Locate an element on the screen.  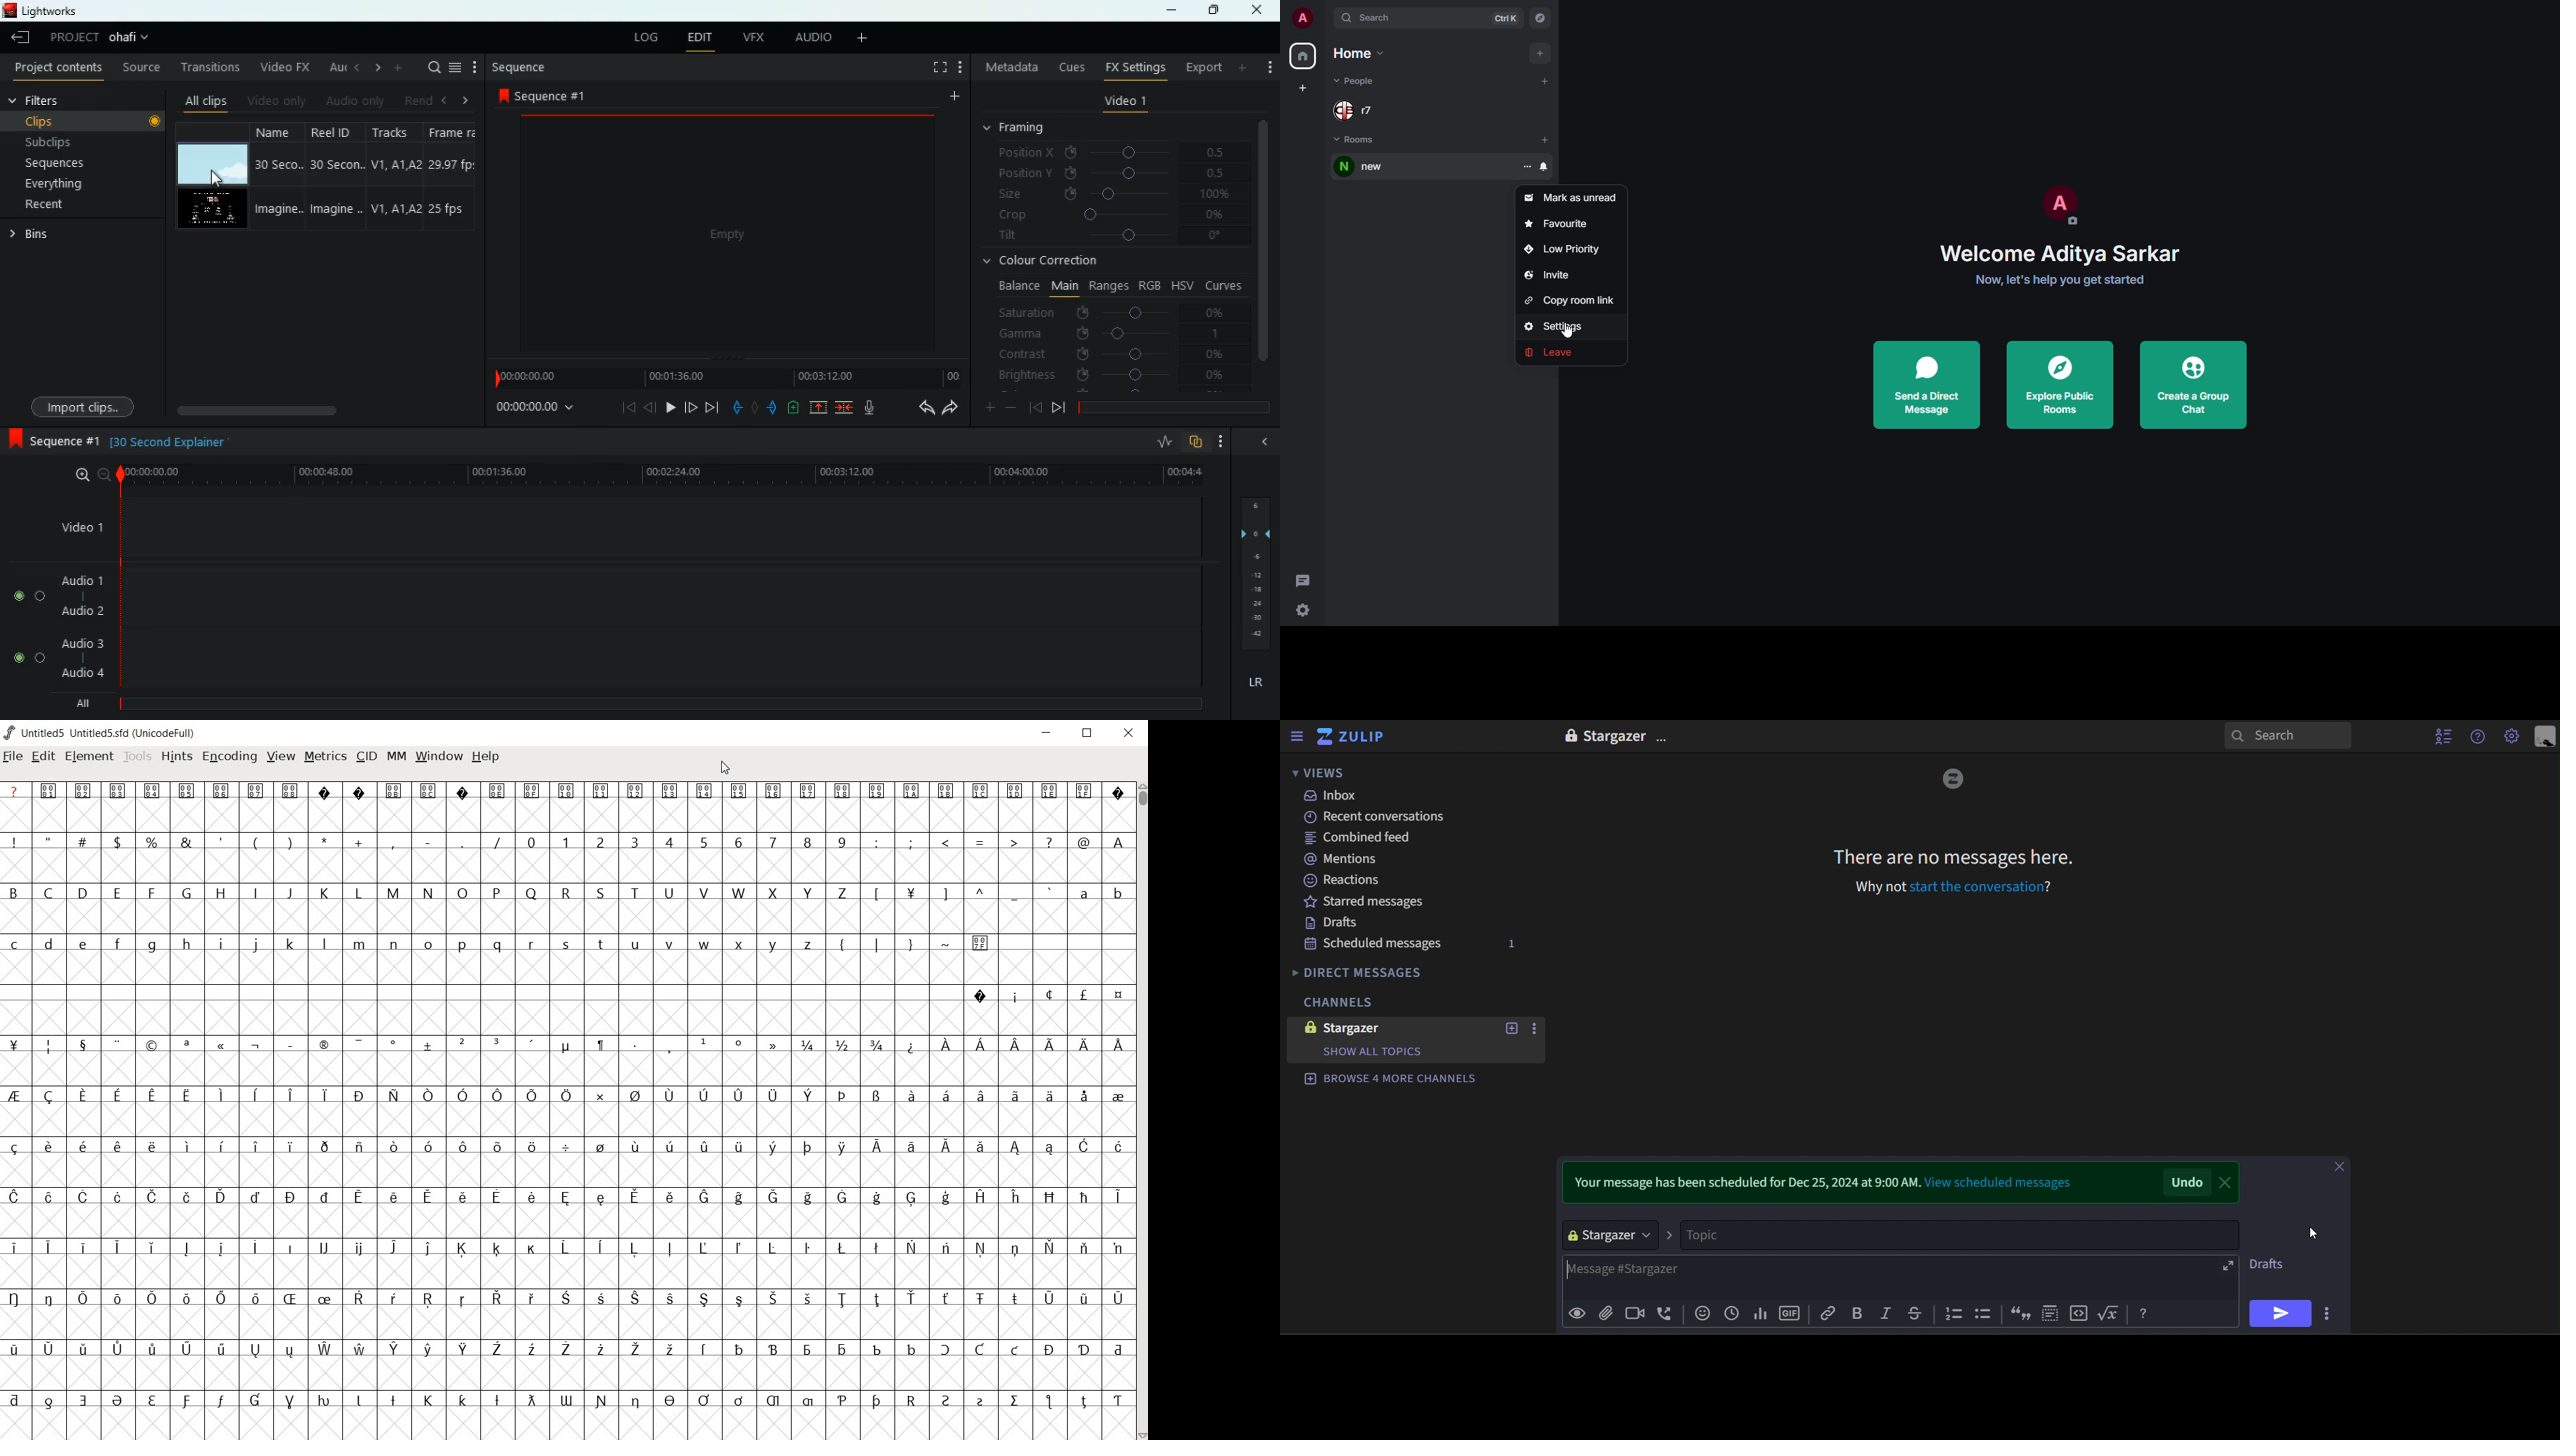
Symbol is located at coordinates (531, 1146).